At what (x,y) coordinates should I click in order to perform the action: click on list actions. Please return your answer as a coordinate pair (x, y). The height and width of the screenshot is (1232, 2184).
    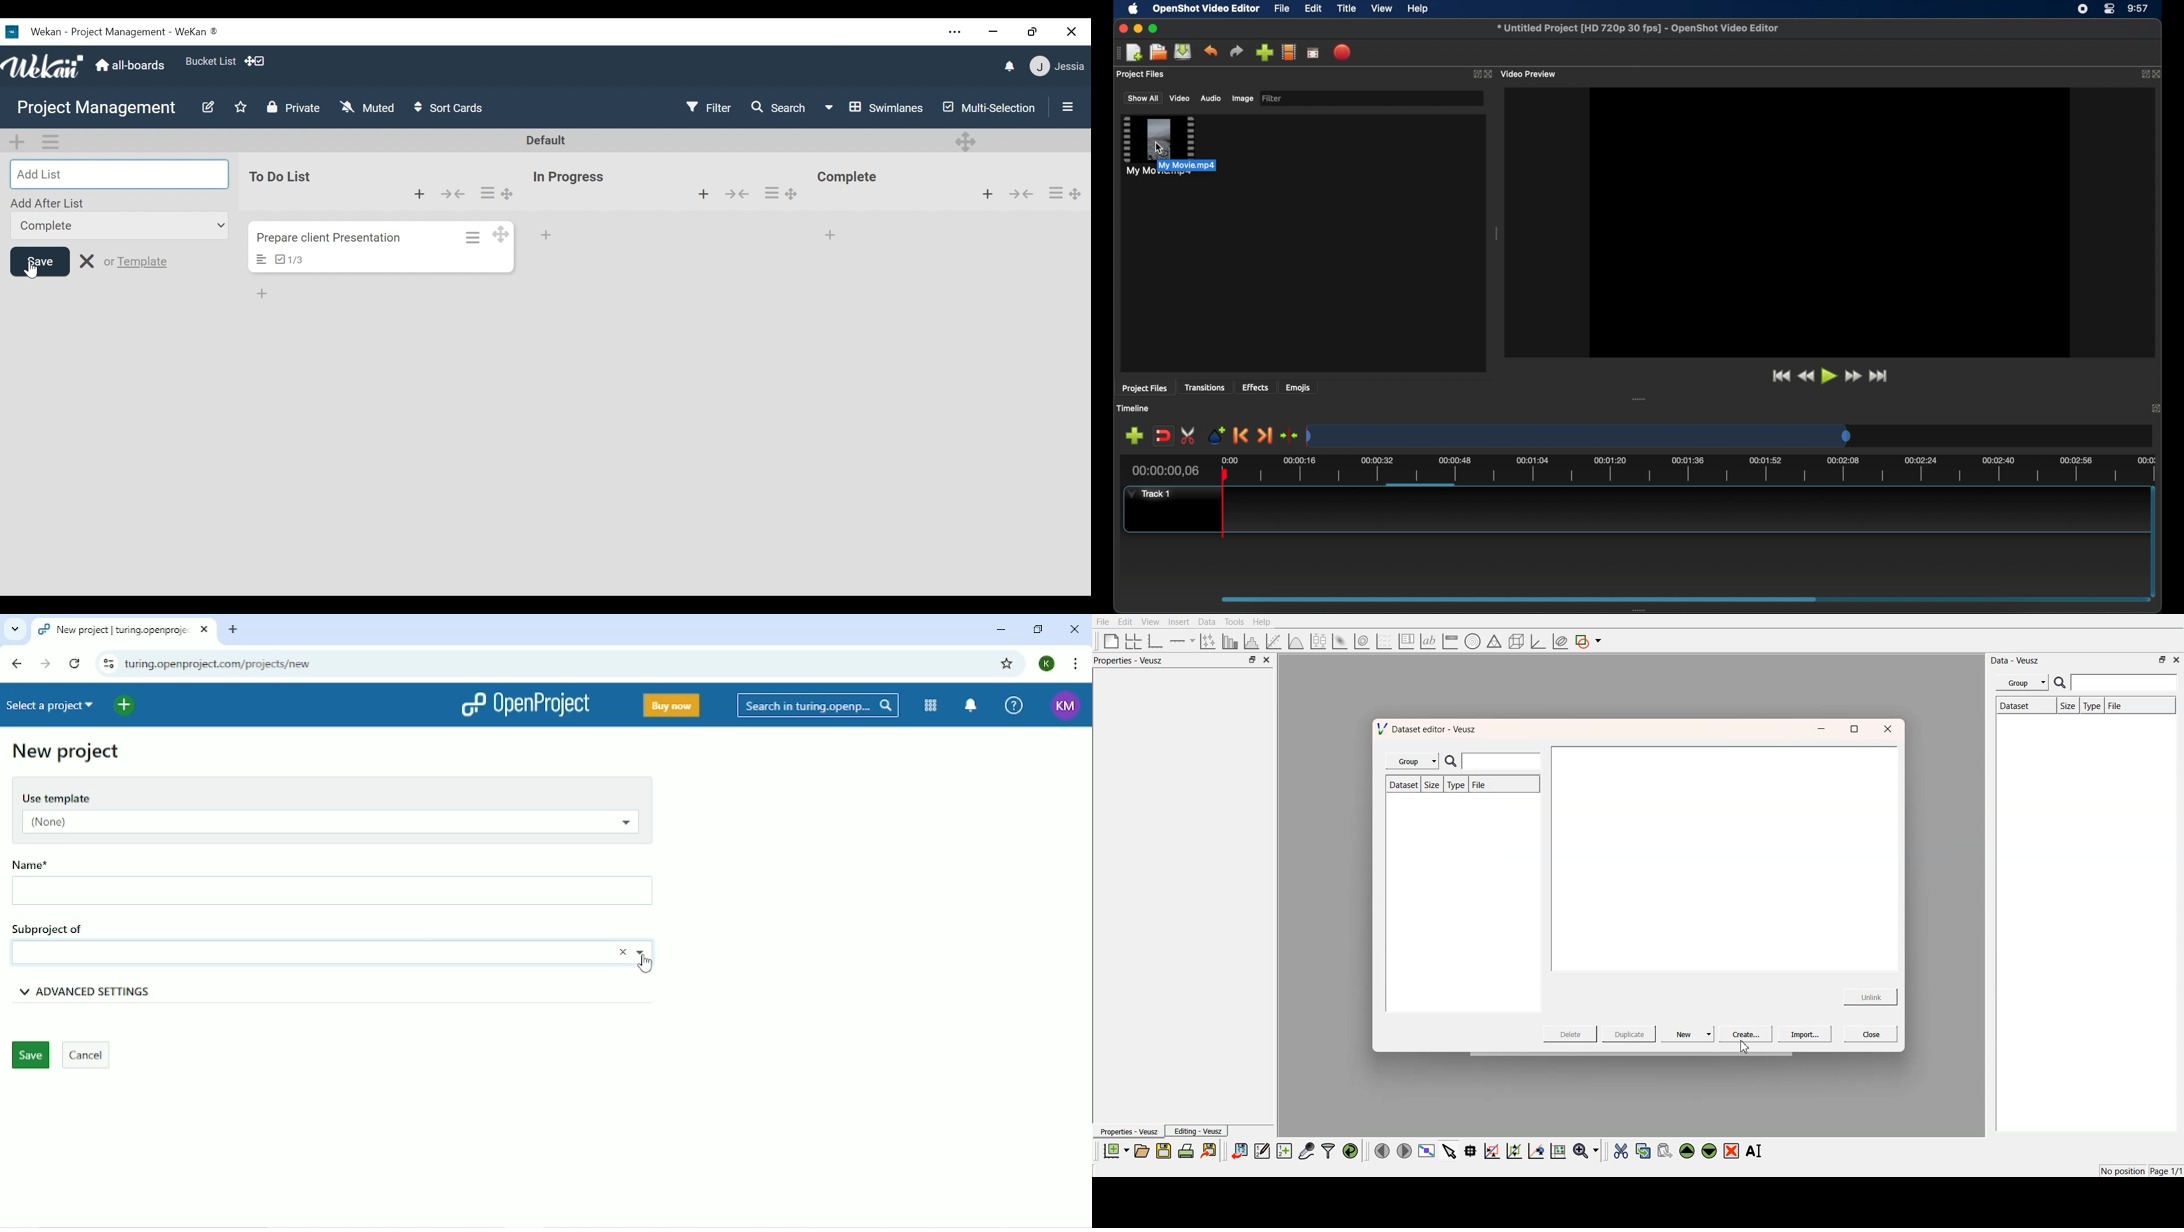
    Looking at the image, I should click on (1056, 193).